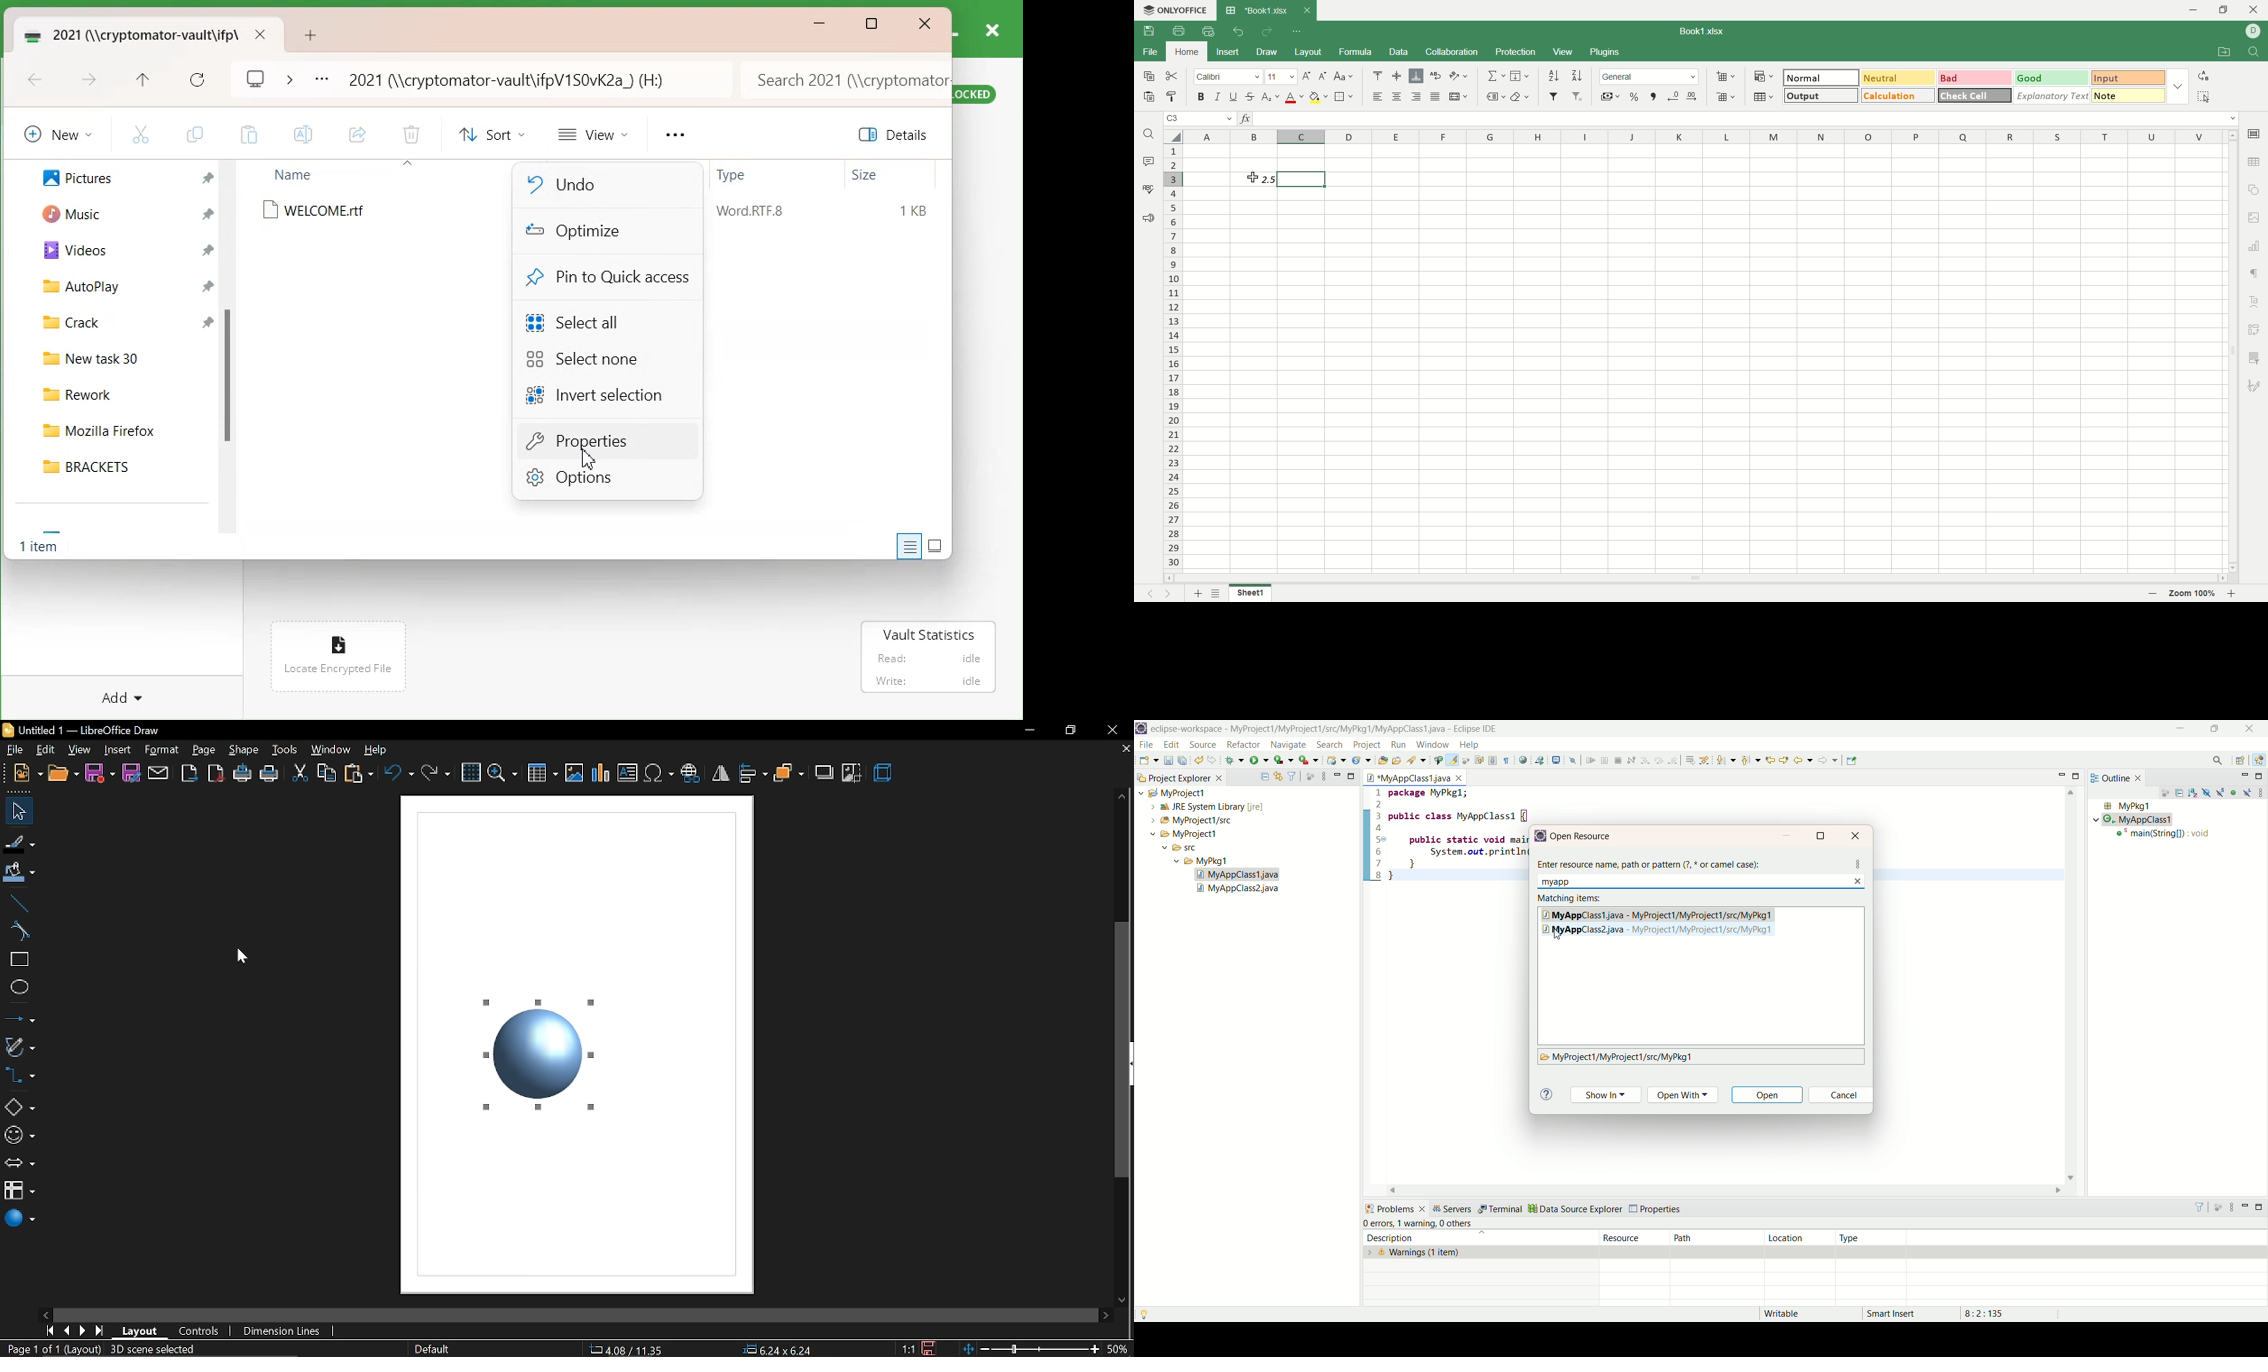 The width and height of the screenshot is (2268, 1372). What do you see at coordinates (2257, 52) in the screenshot?
I see `find` at bounding box center [2257, 52].